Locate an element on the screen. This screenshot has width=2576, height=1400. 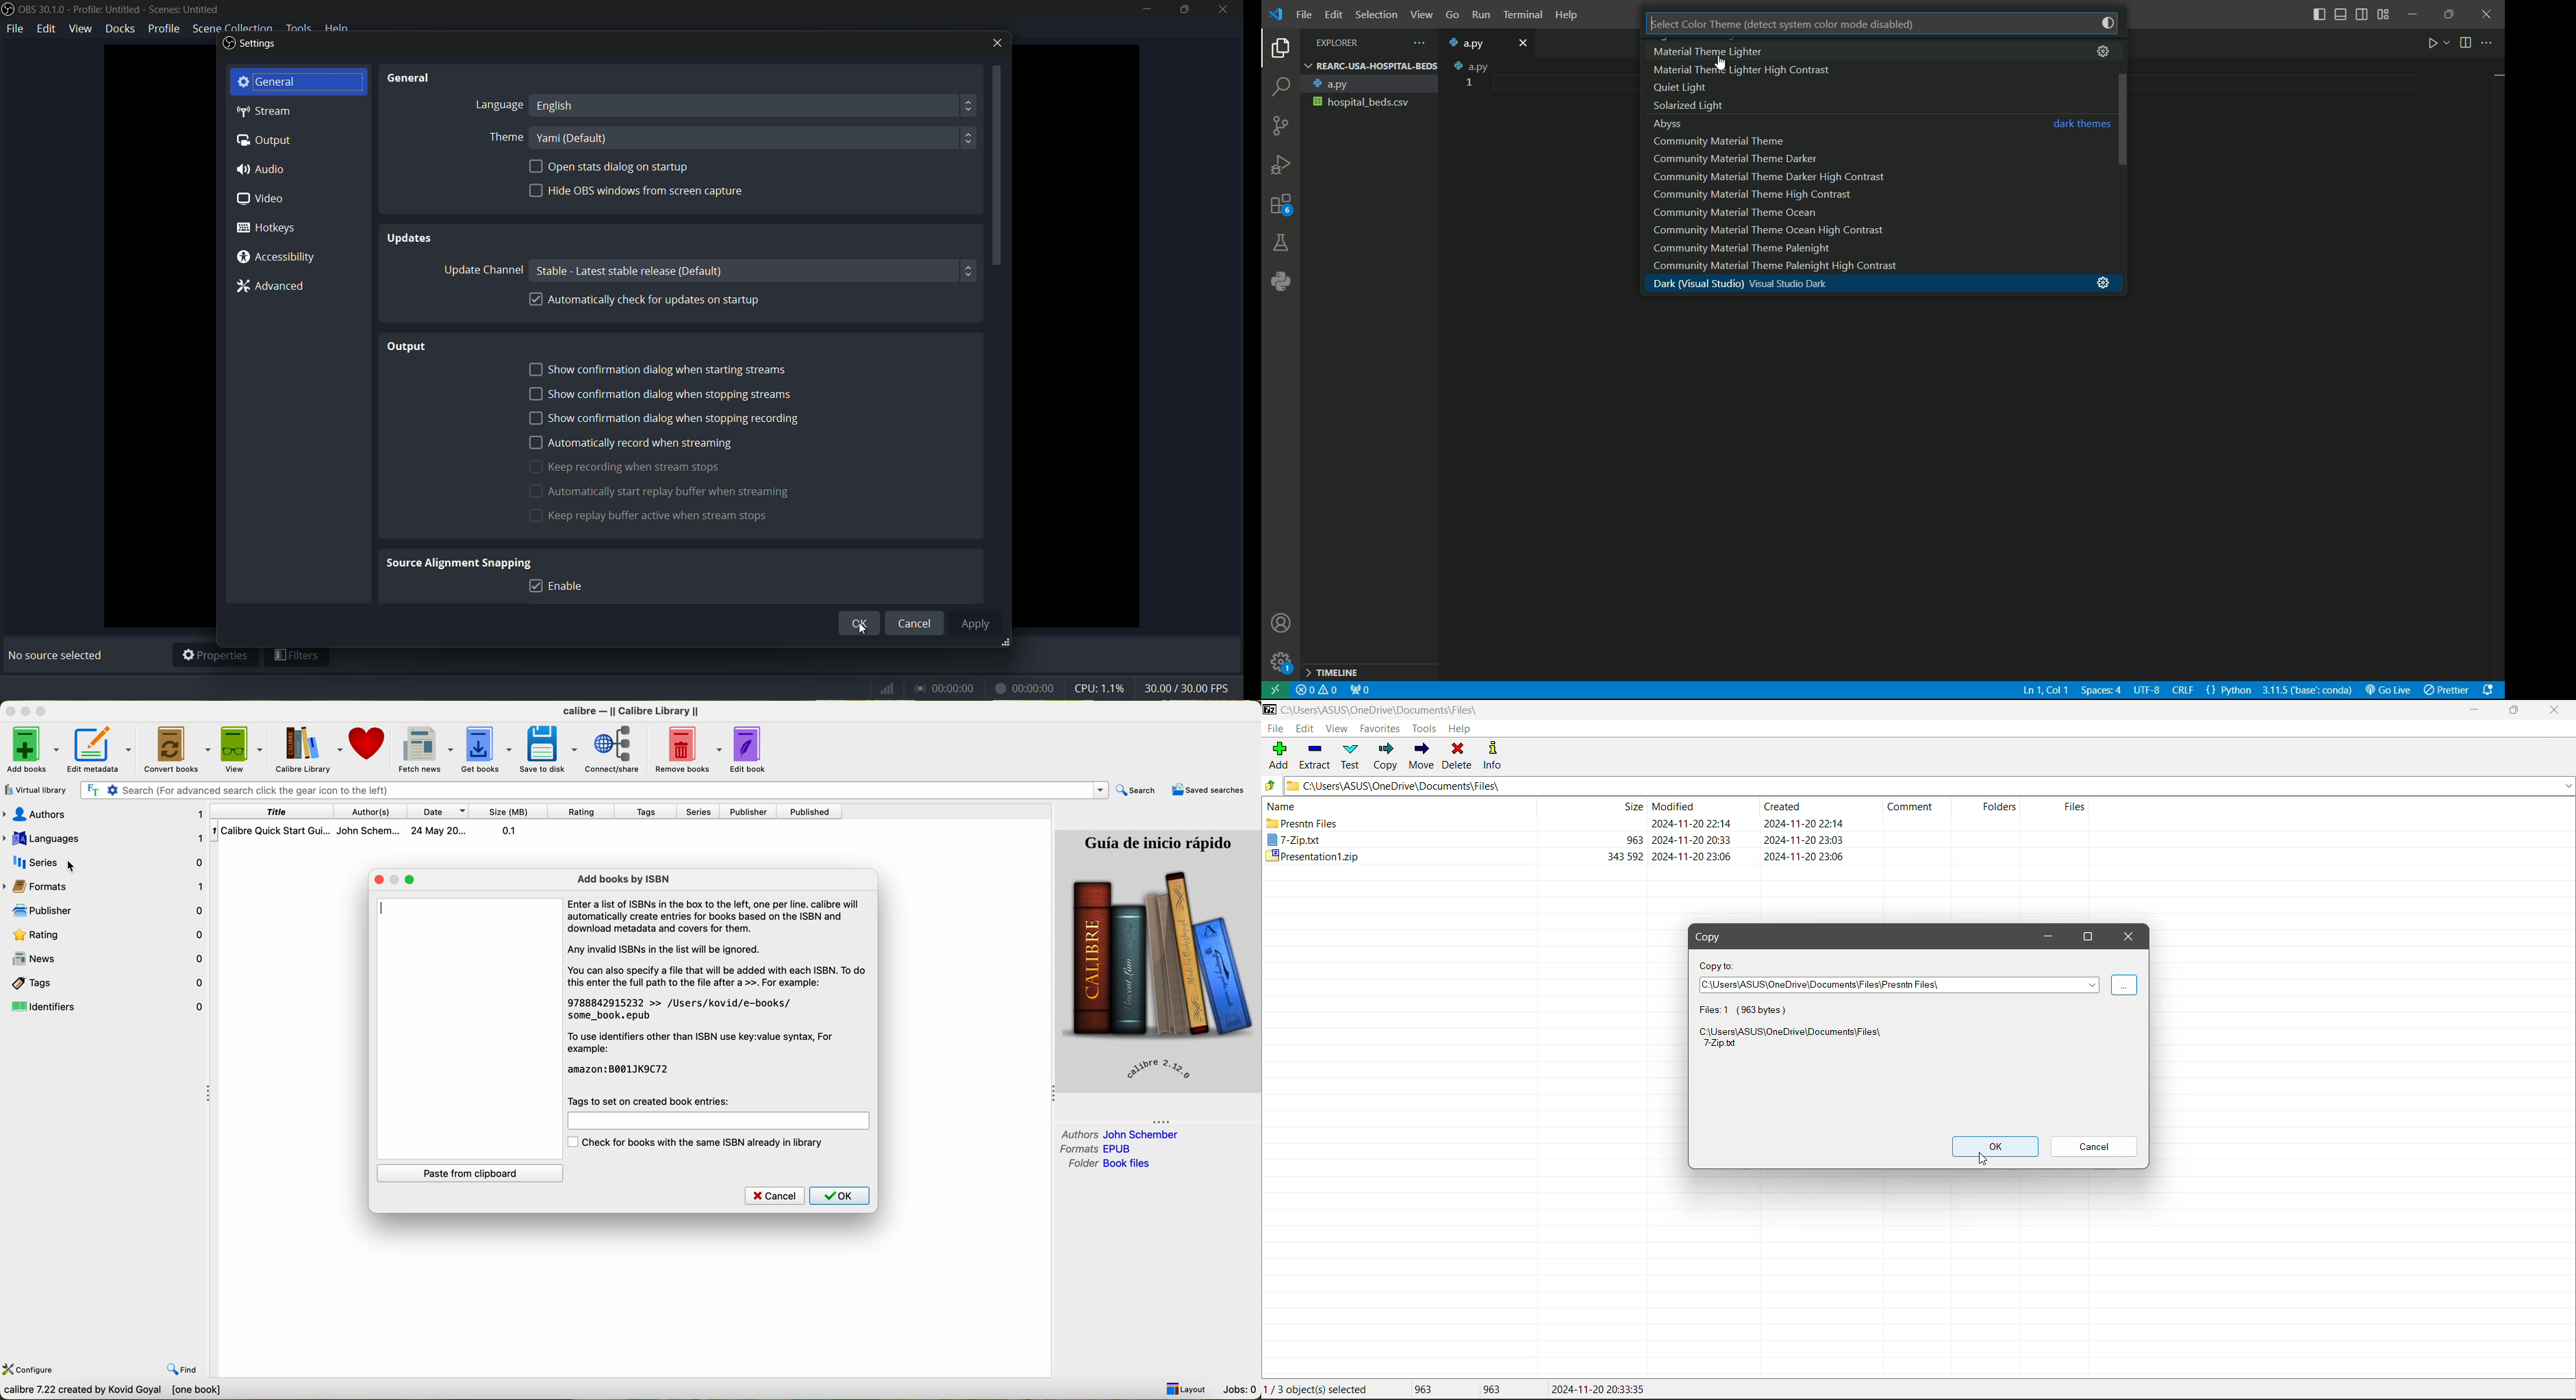
format is located at coordinates (49, 887).